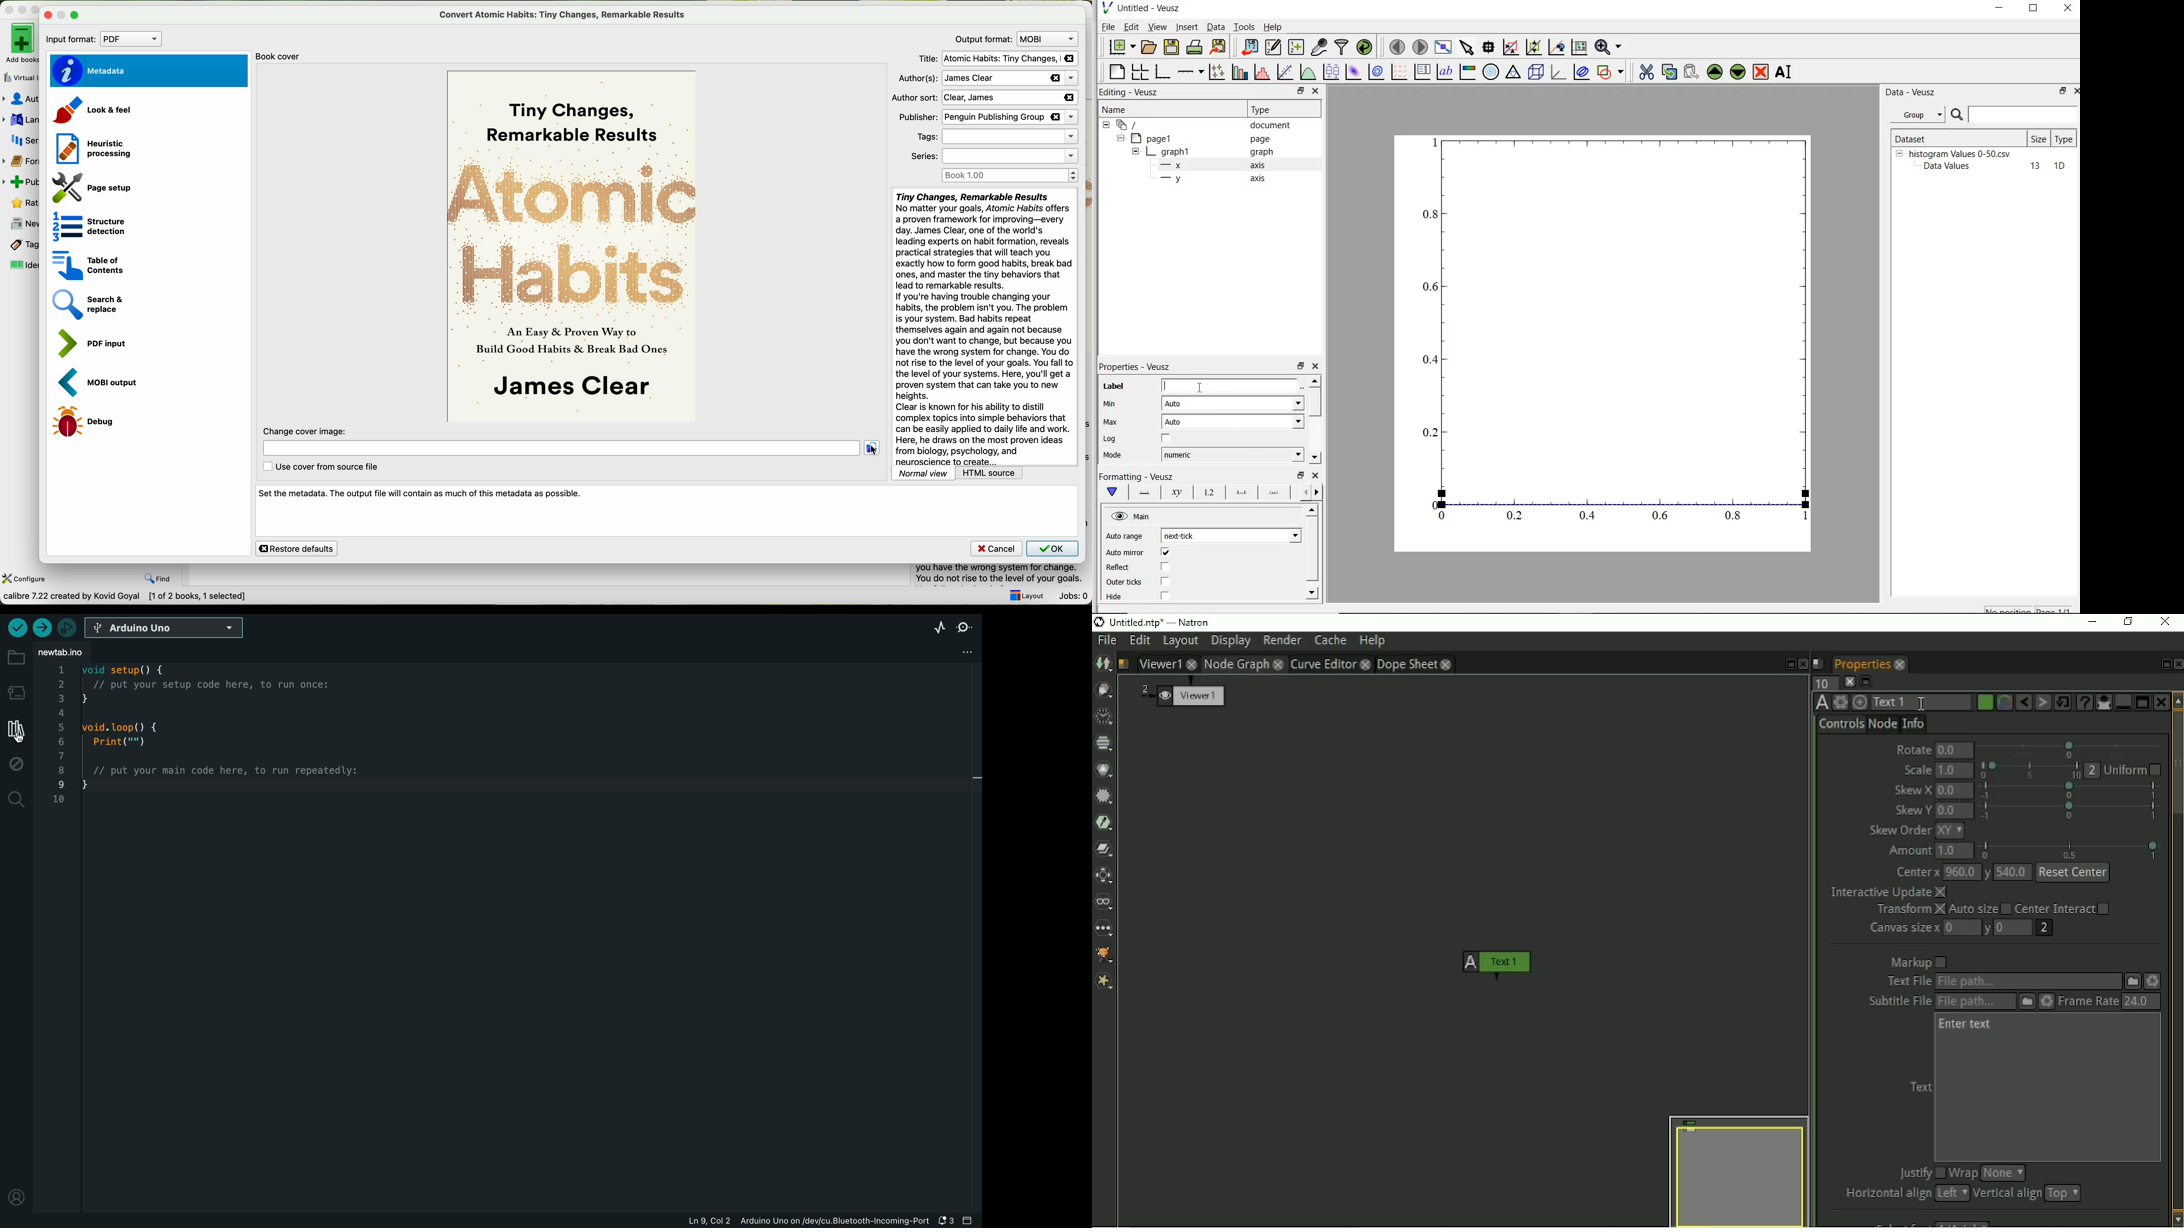  What do you see at coordinates (1173, 166) in the screenshot?
I see `x- axis` at bounding box center [1173, 166].